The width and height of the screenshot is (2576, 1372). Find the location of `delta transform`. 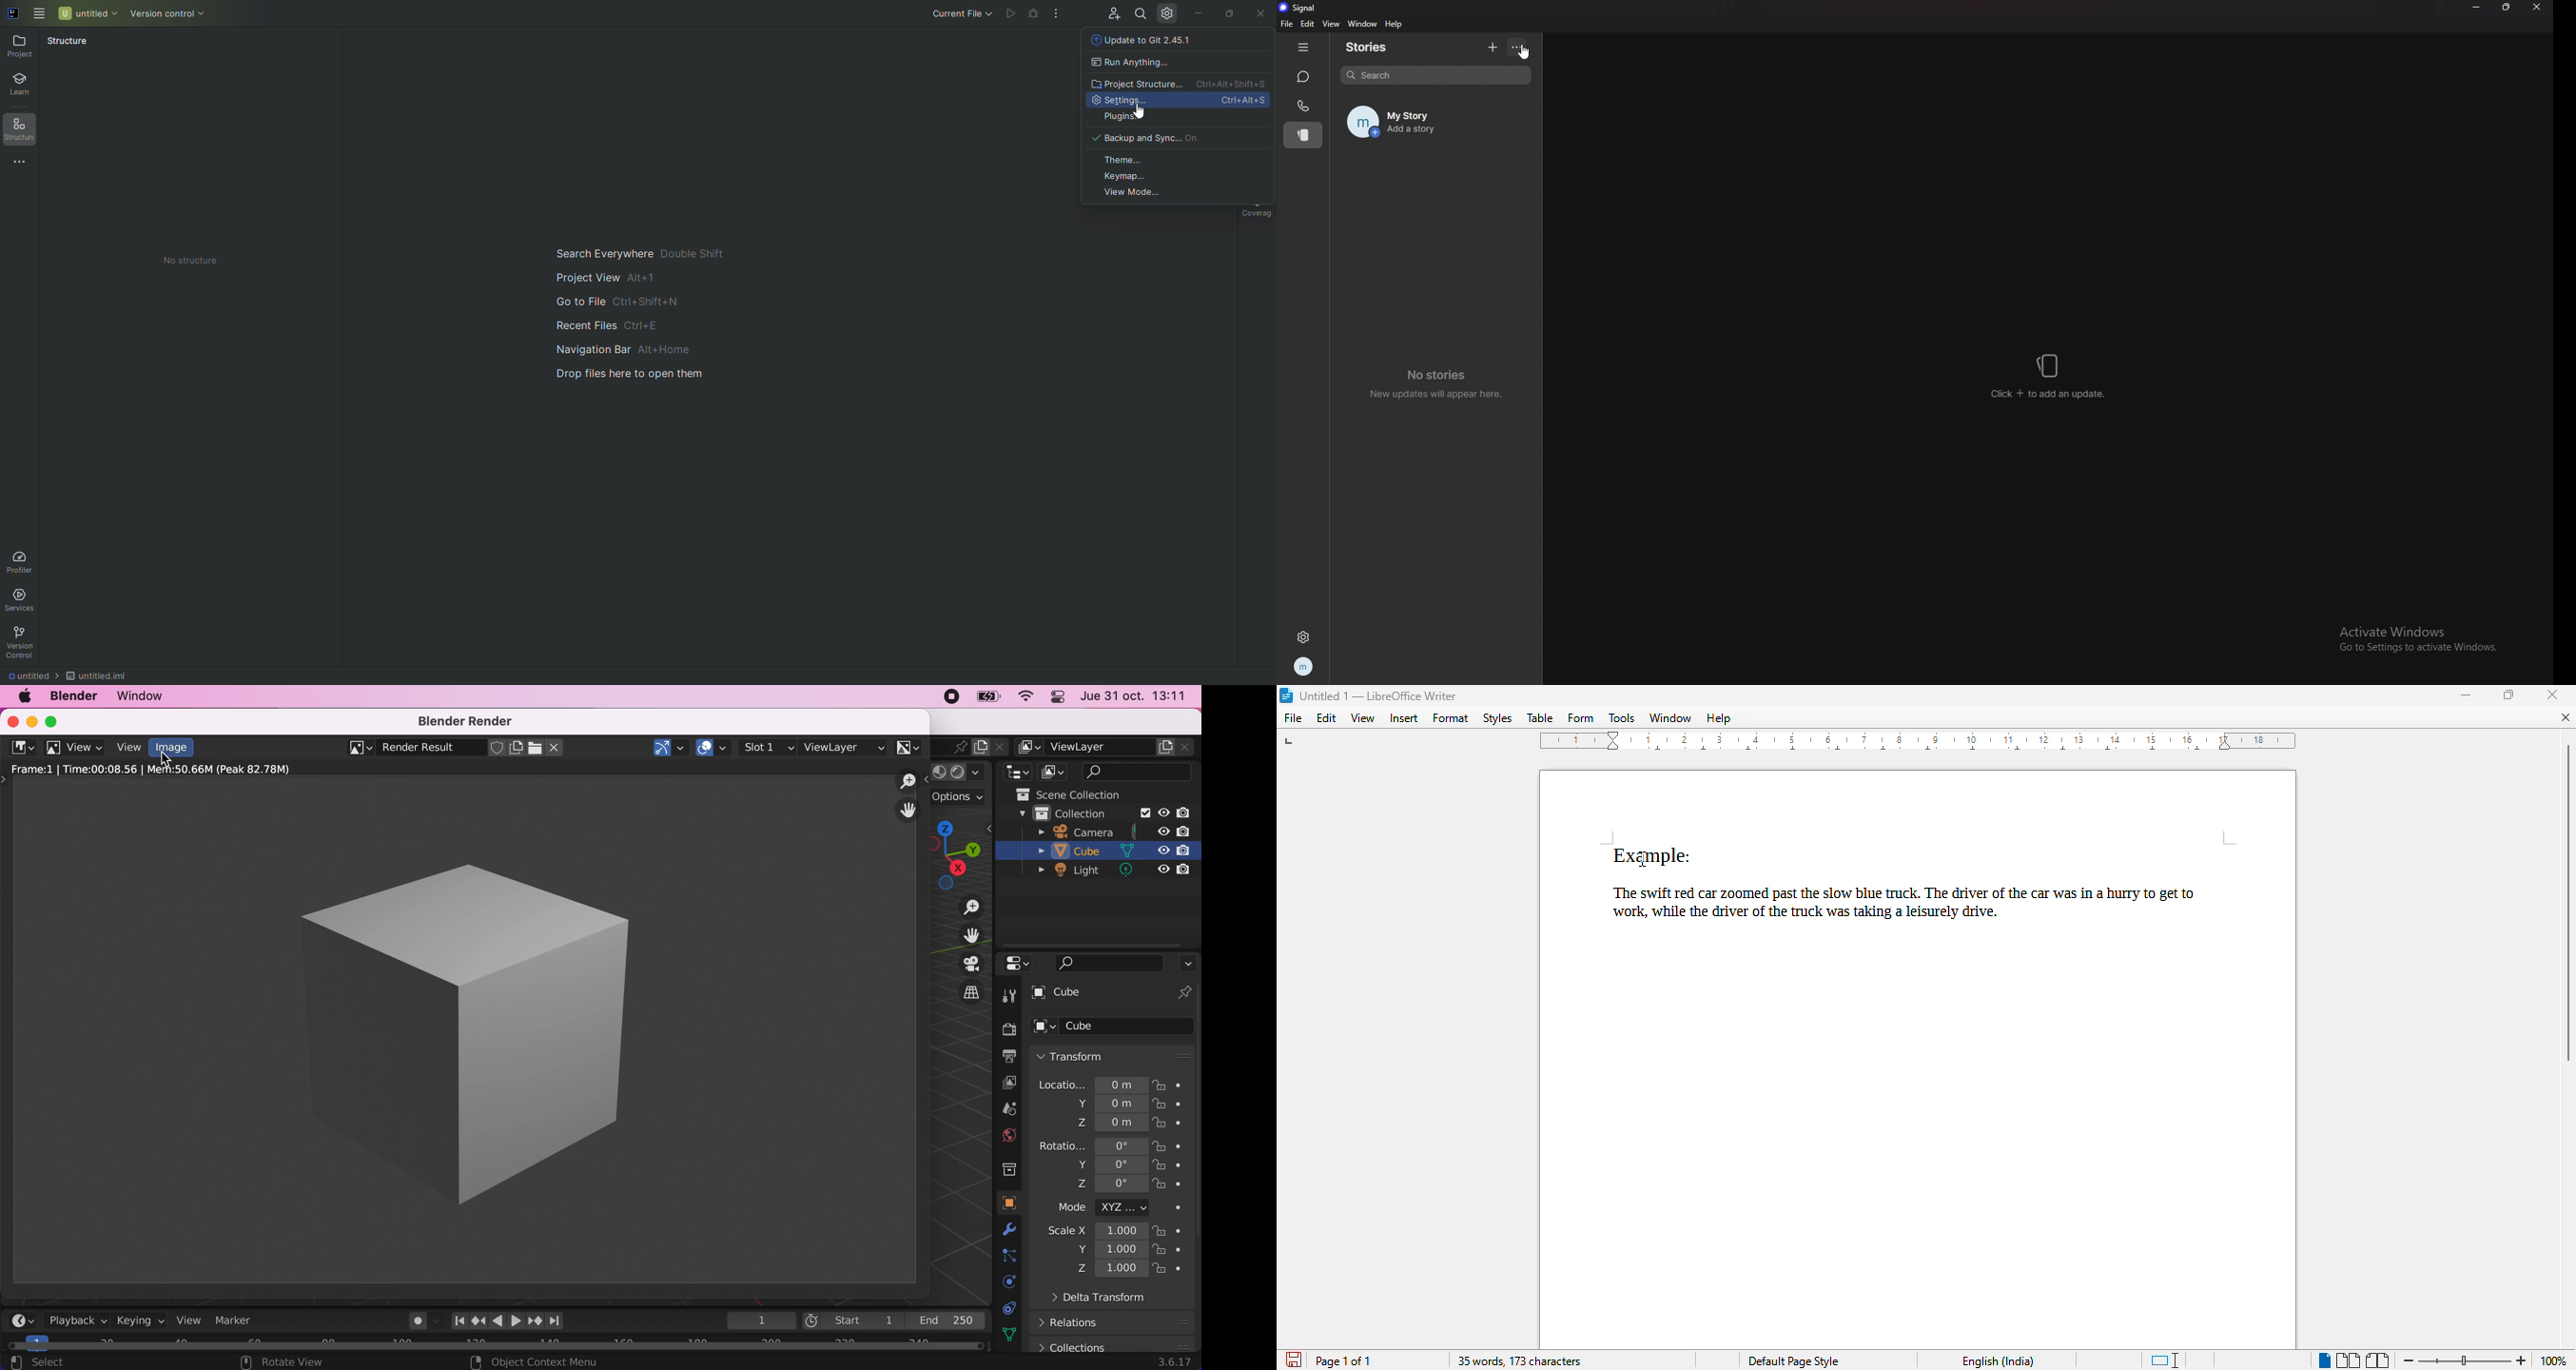

delta transform is located at coordinates (1091, 1301).